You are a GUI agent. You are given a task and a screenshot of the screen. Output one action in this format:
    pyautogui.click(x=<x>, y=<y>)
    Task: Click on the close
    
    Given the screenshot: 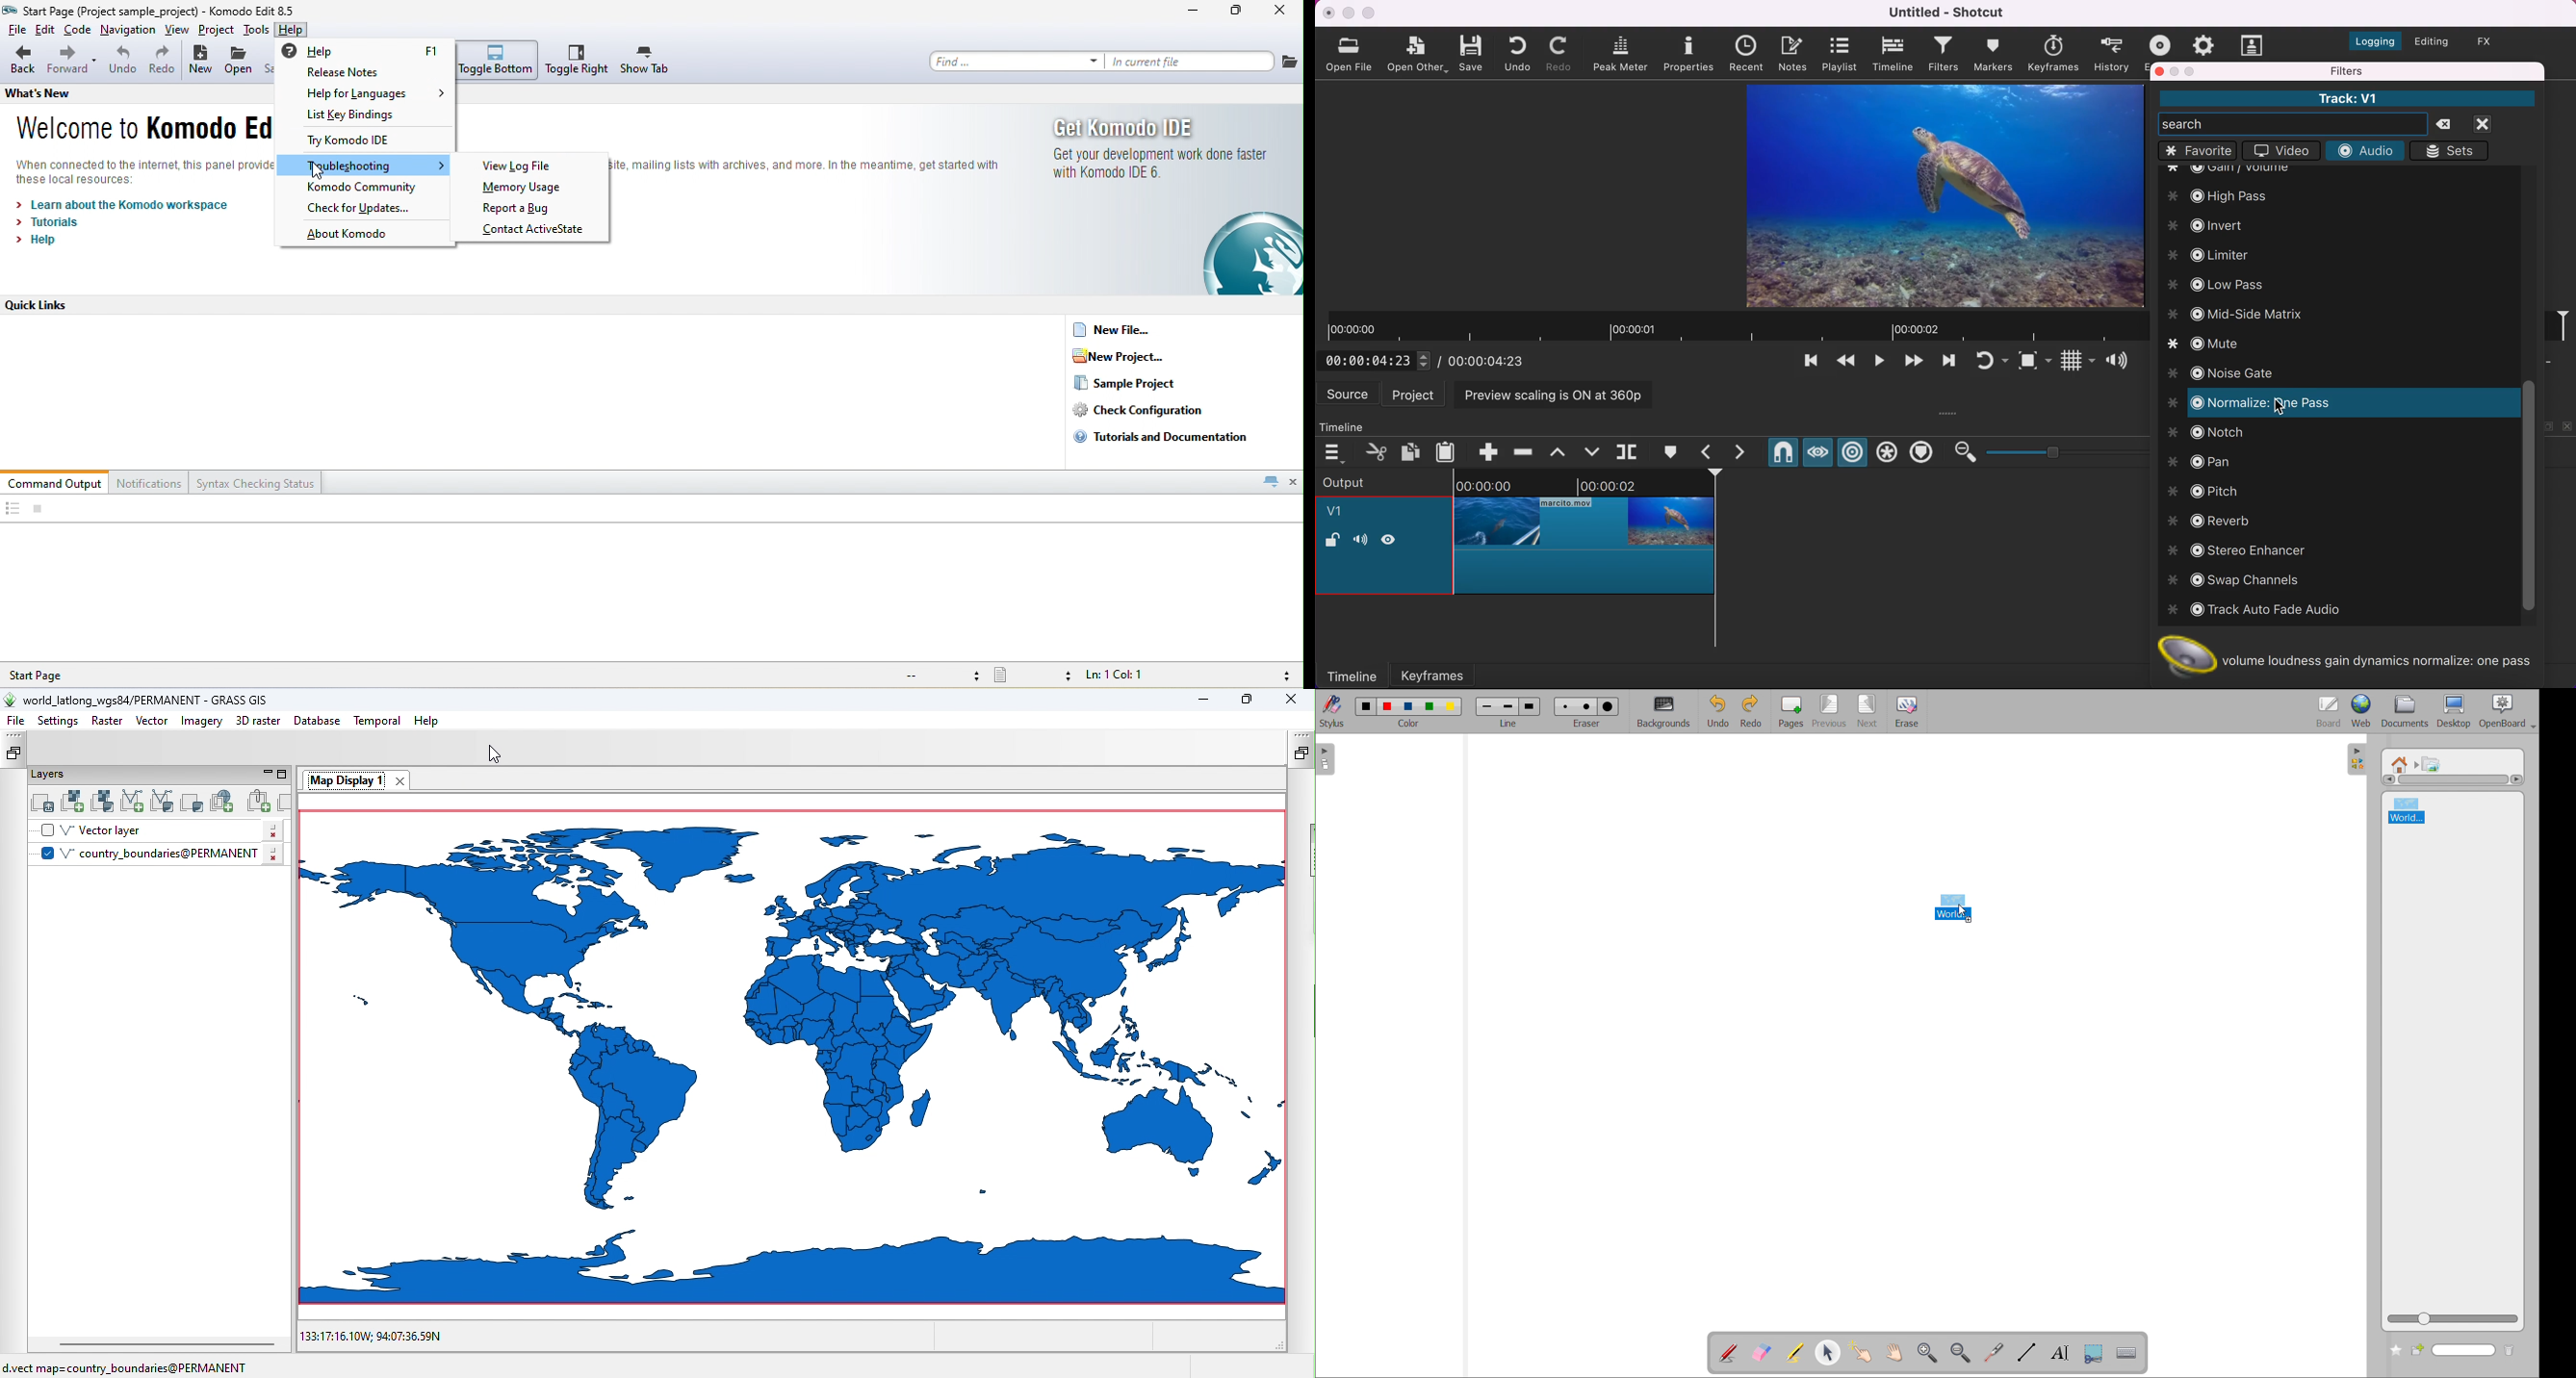 What is the action you would take?
    pyautogui.click(x=1329, y=12)
    